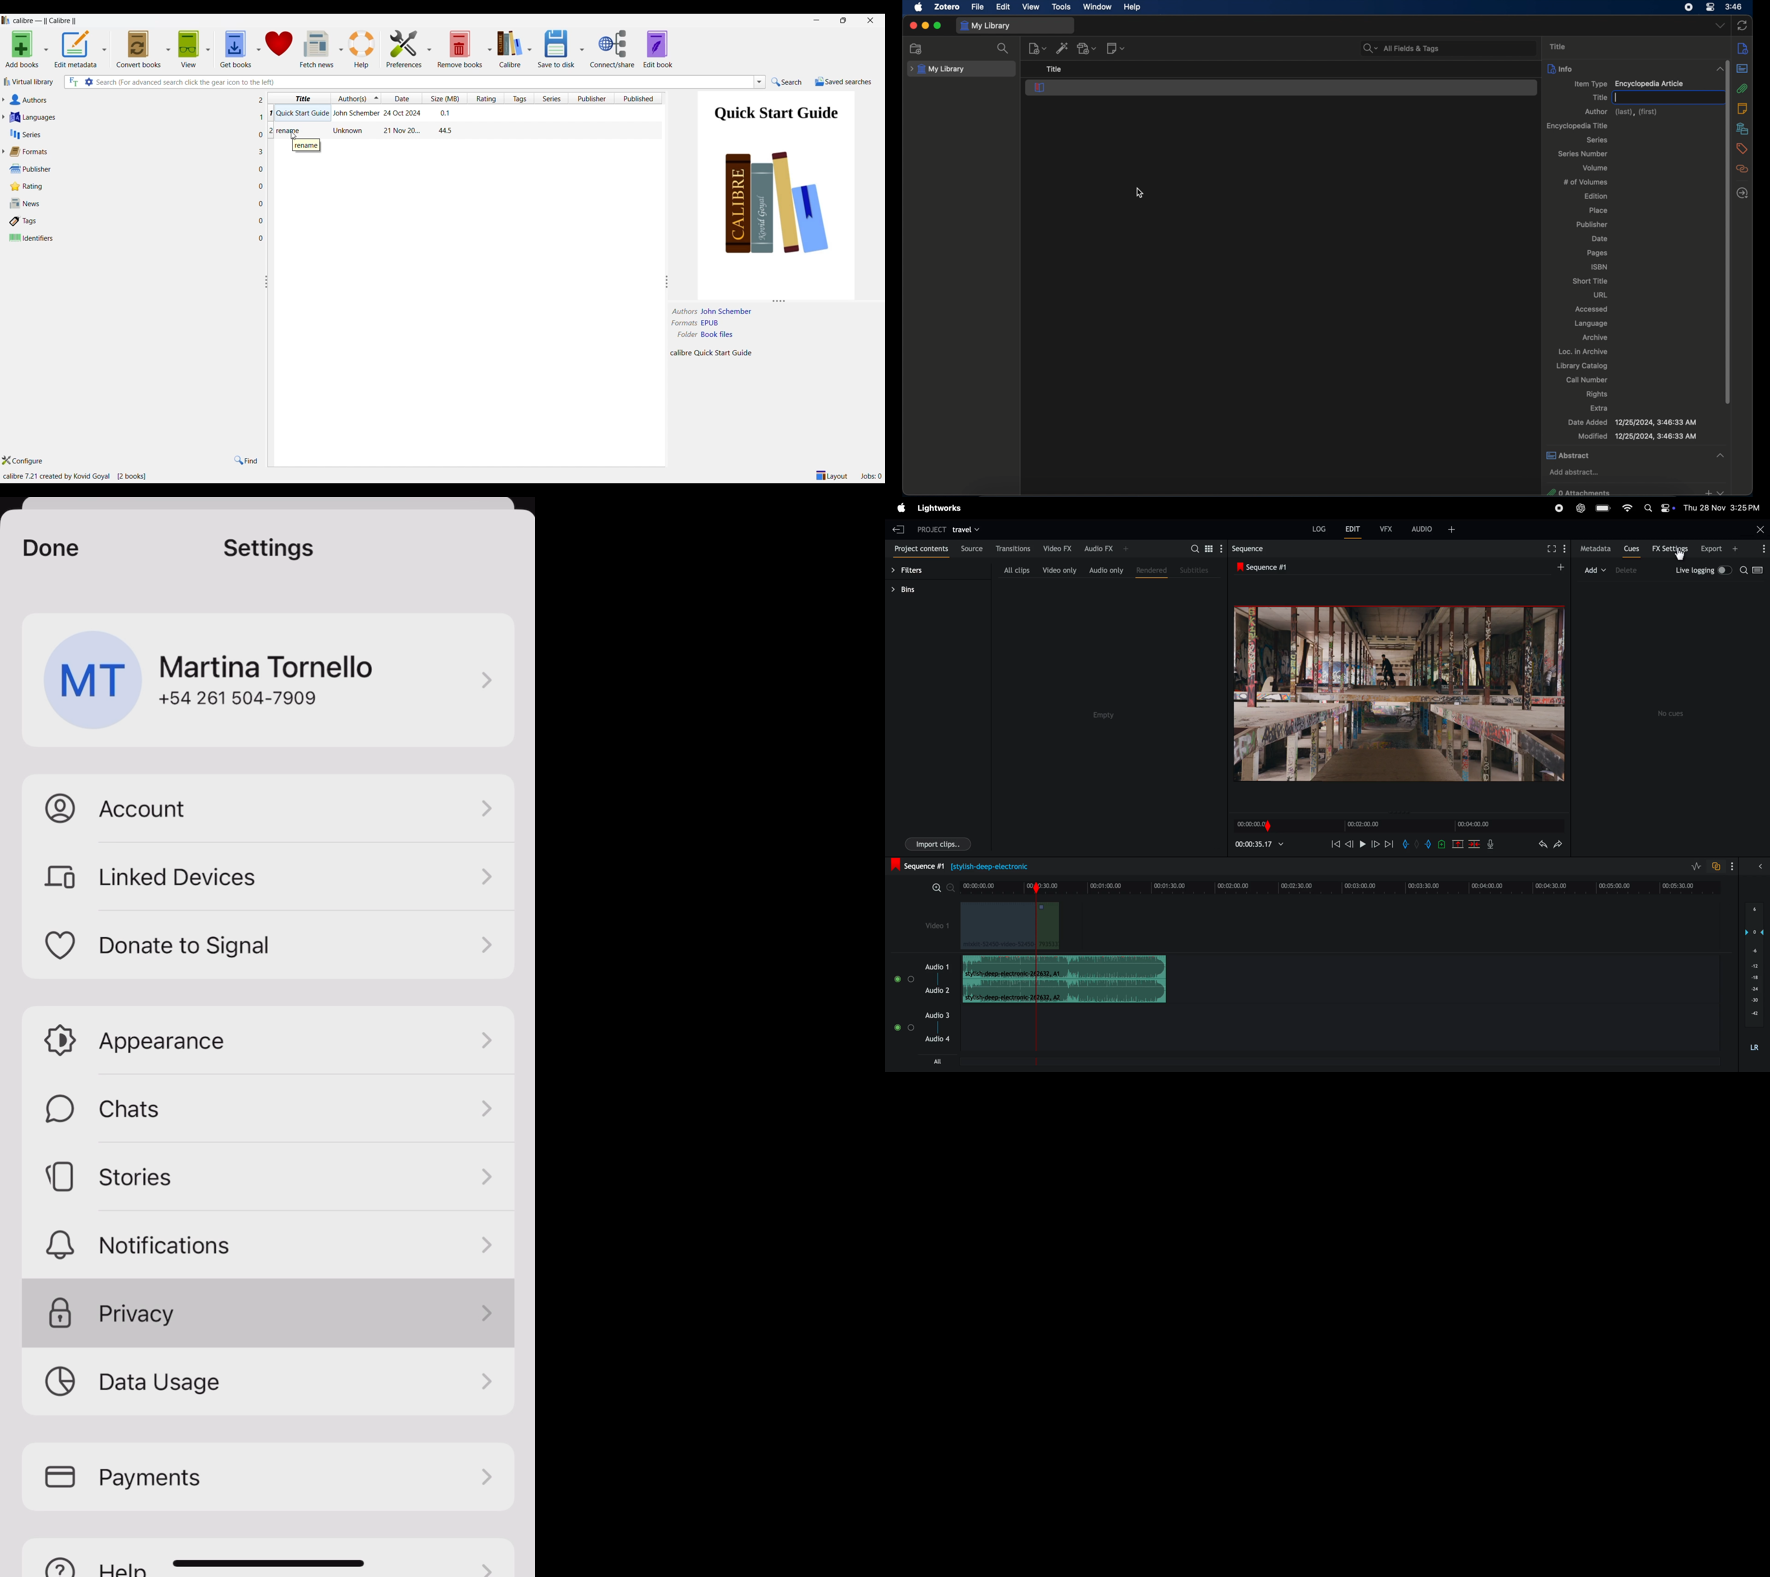 The height and width of the screenshot is (1596, 1792). Describe the element at coordinates (556, 49) in the screenshot. I see `Save to disk` at that location.